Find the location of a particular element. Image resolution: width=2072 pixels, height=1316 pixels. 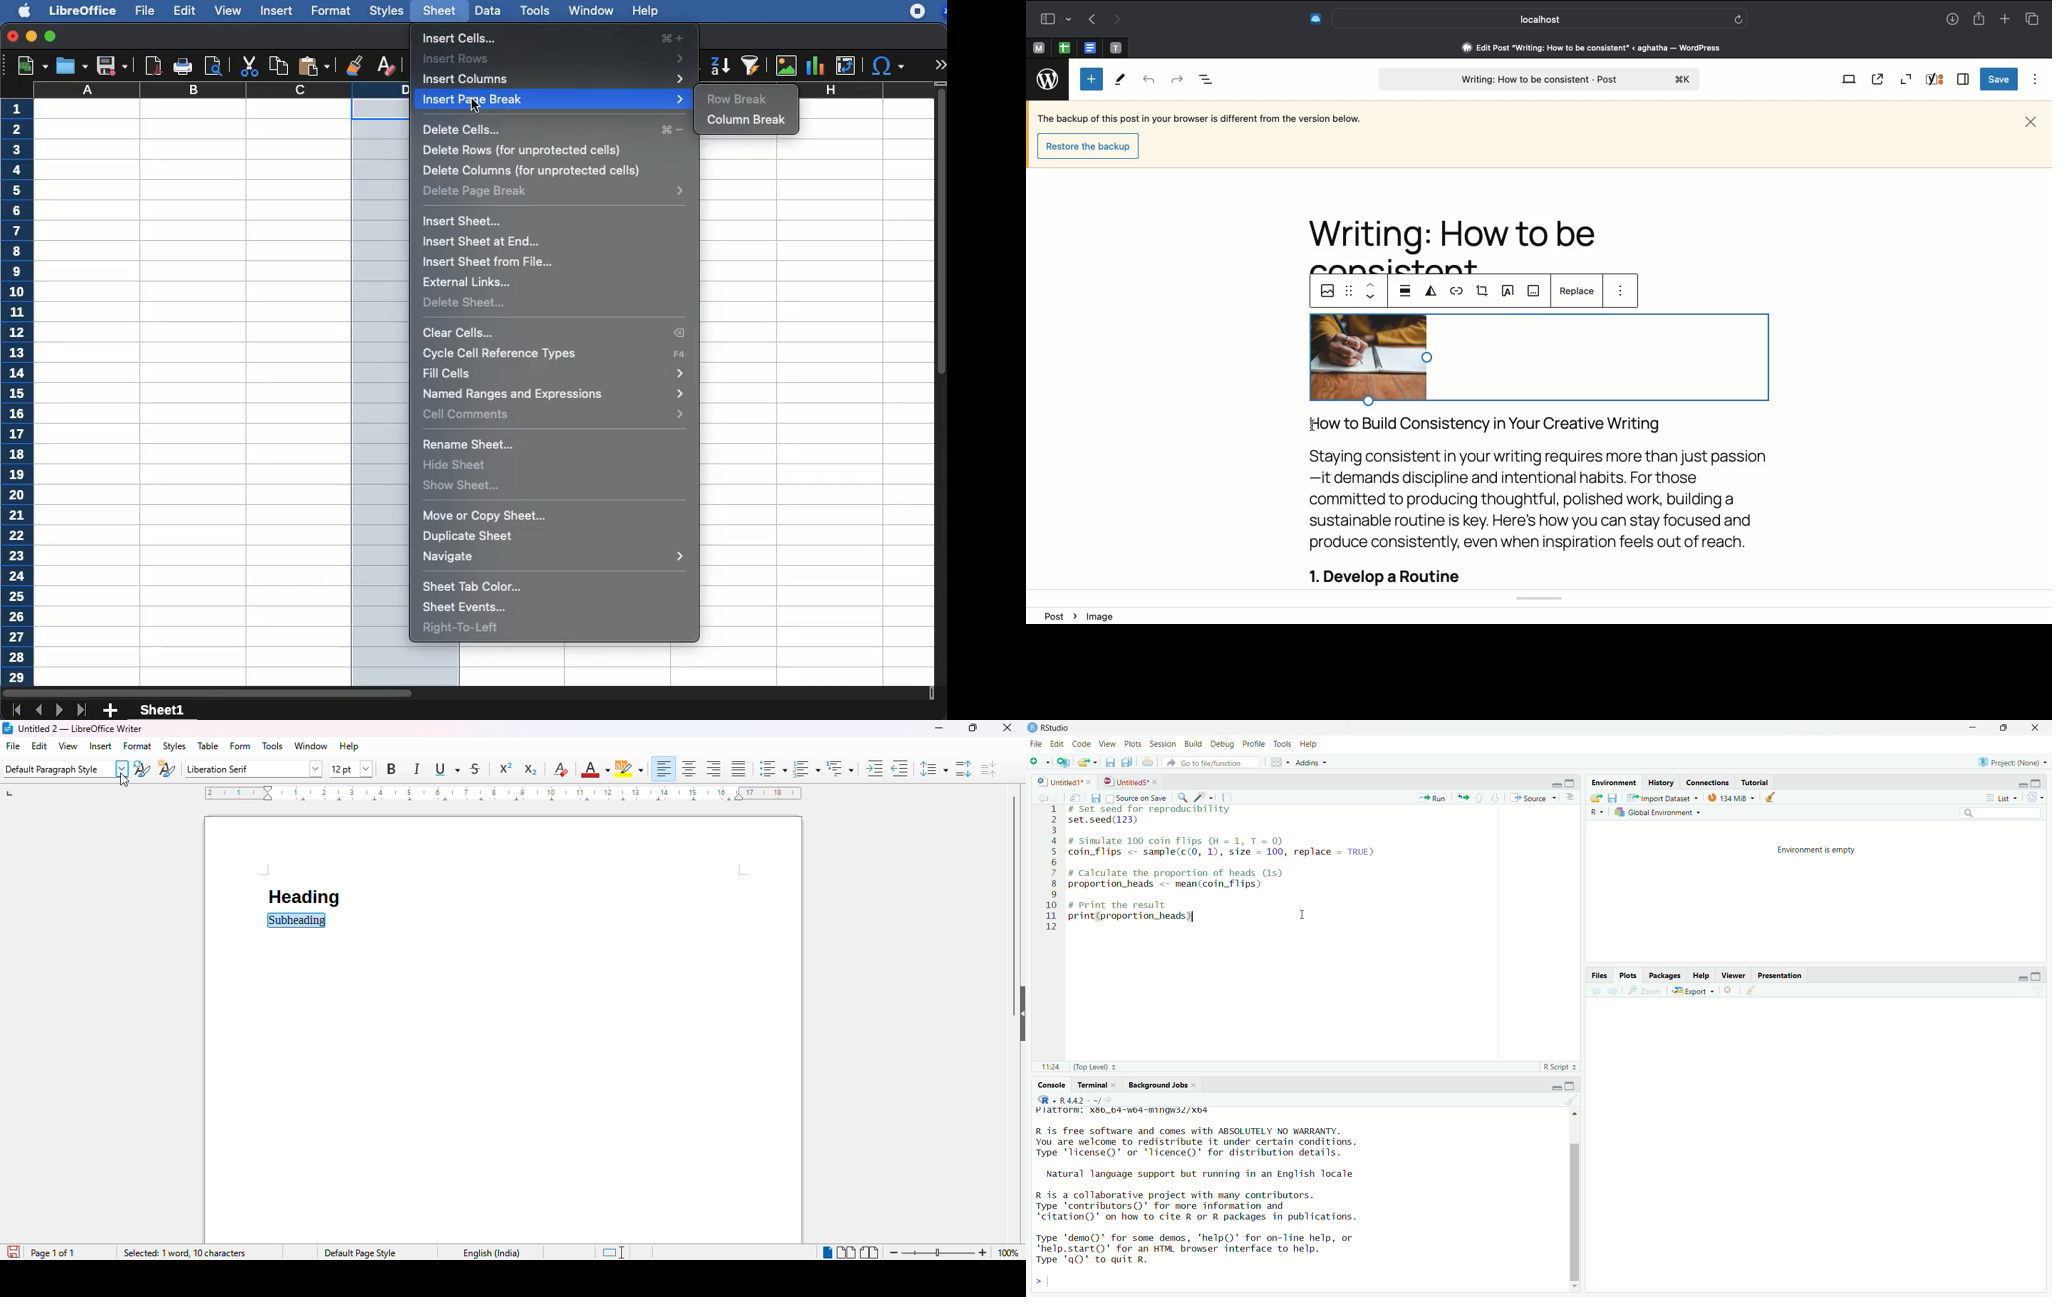

(Top level) is located at coordinates (1095, 1067).